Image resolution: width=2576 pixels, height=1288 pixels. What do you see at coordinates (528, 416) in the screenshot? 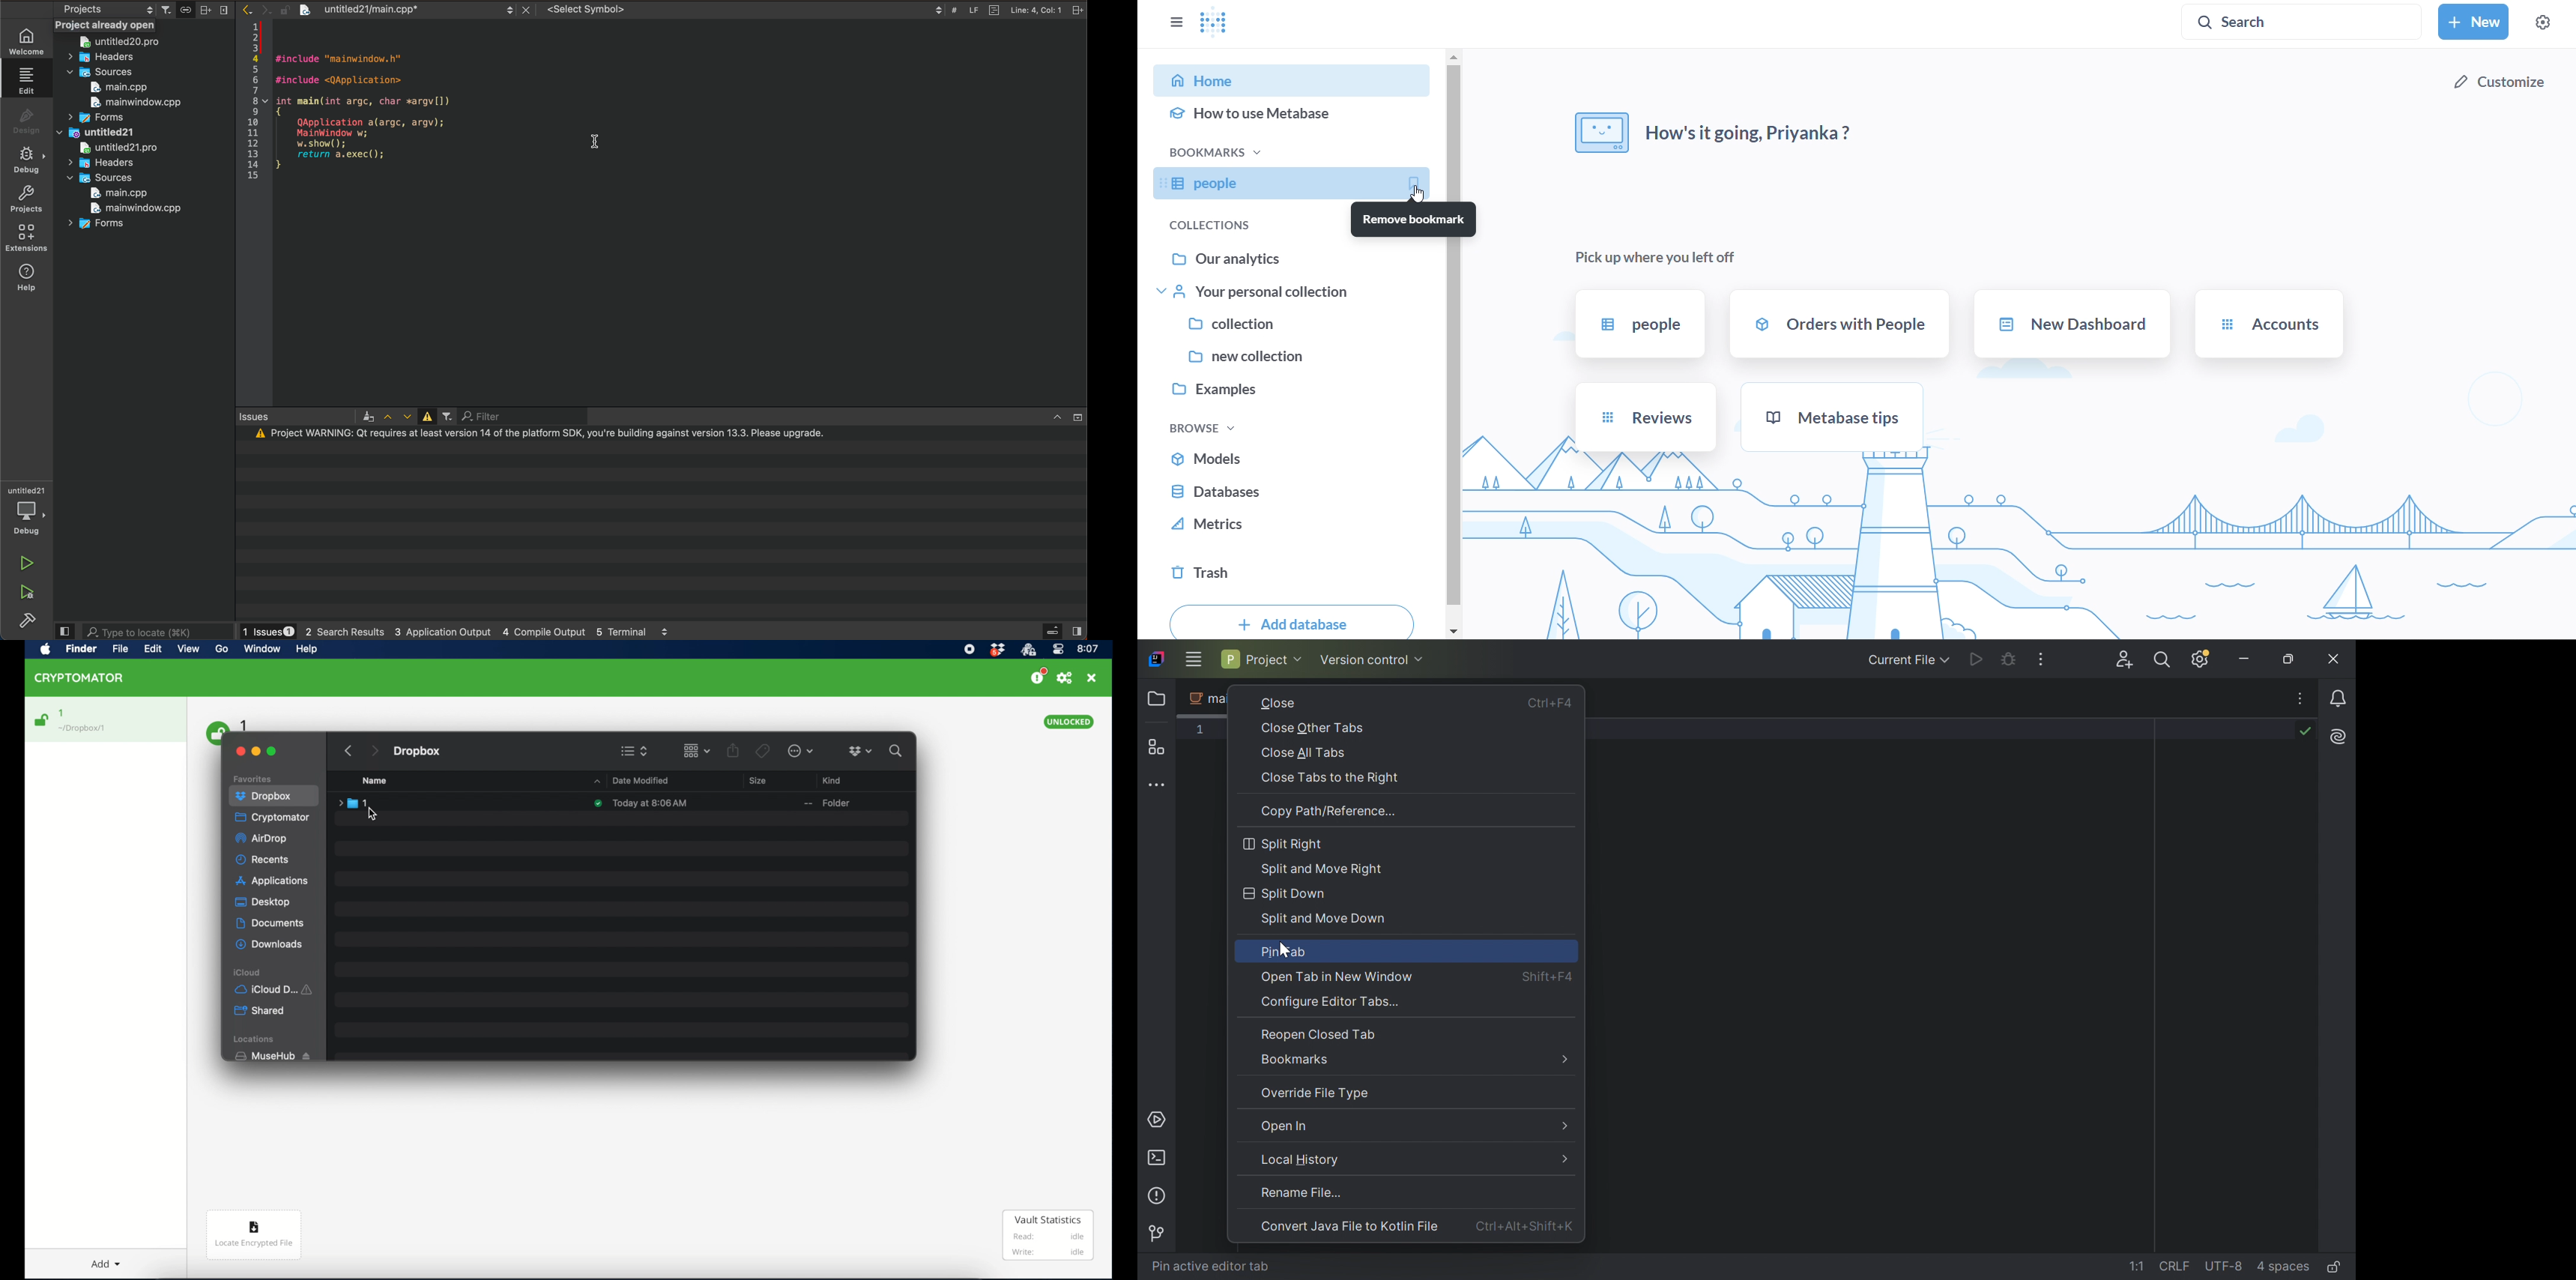
I see `filter` at bounding box center [528, 416].